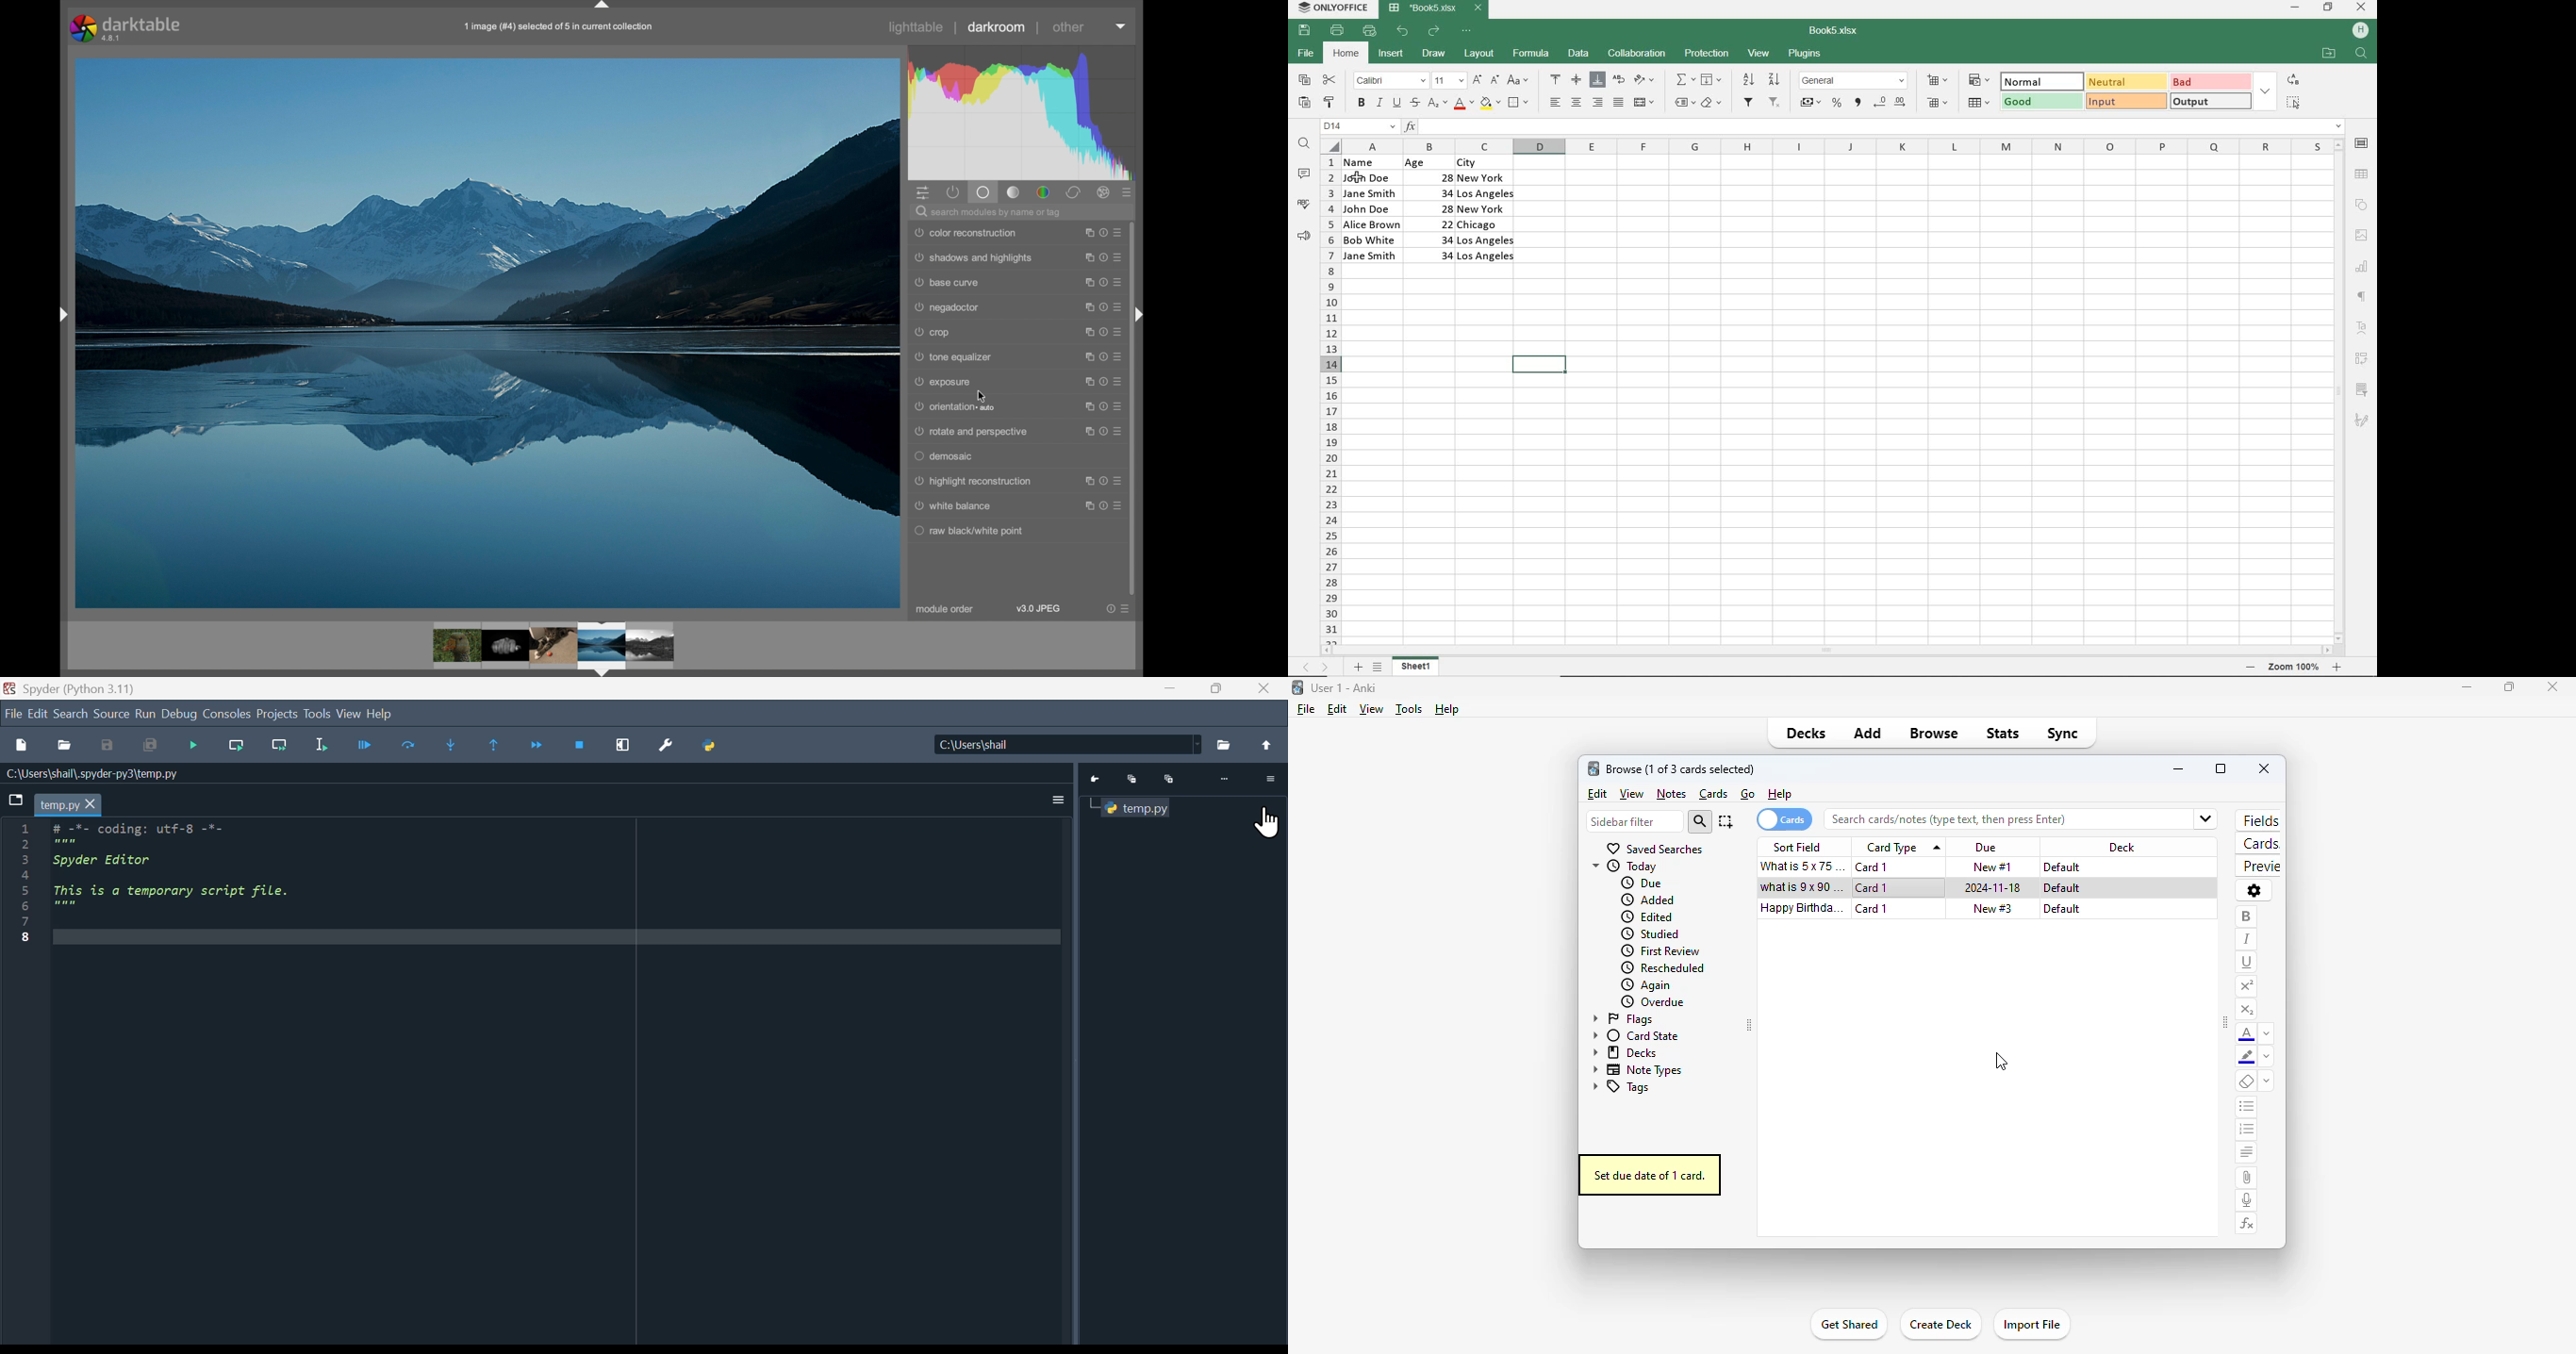 The height and width of the screenshot is (1372, 2576). Describe the element at coordinates (1344, 687) in the screenshot. I see `User 1 - Anki` at that location.